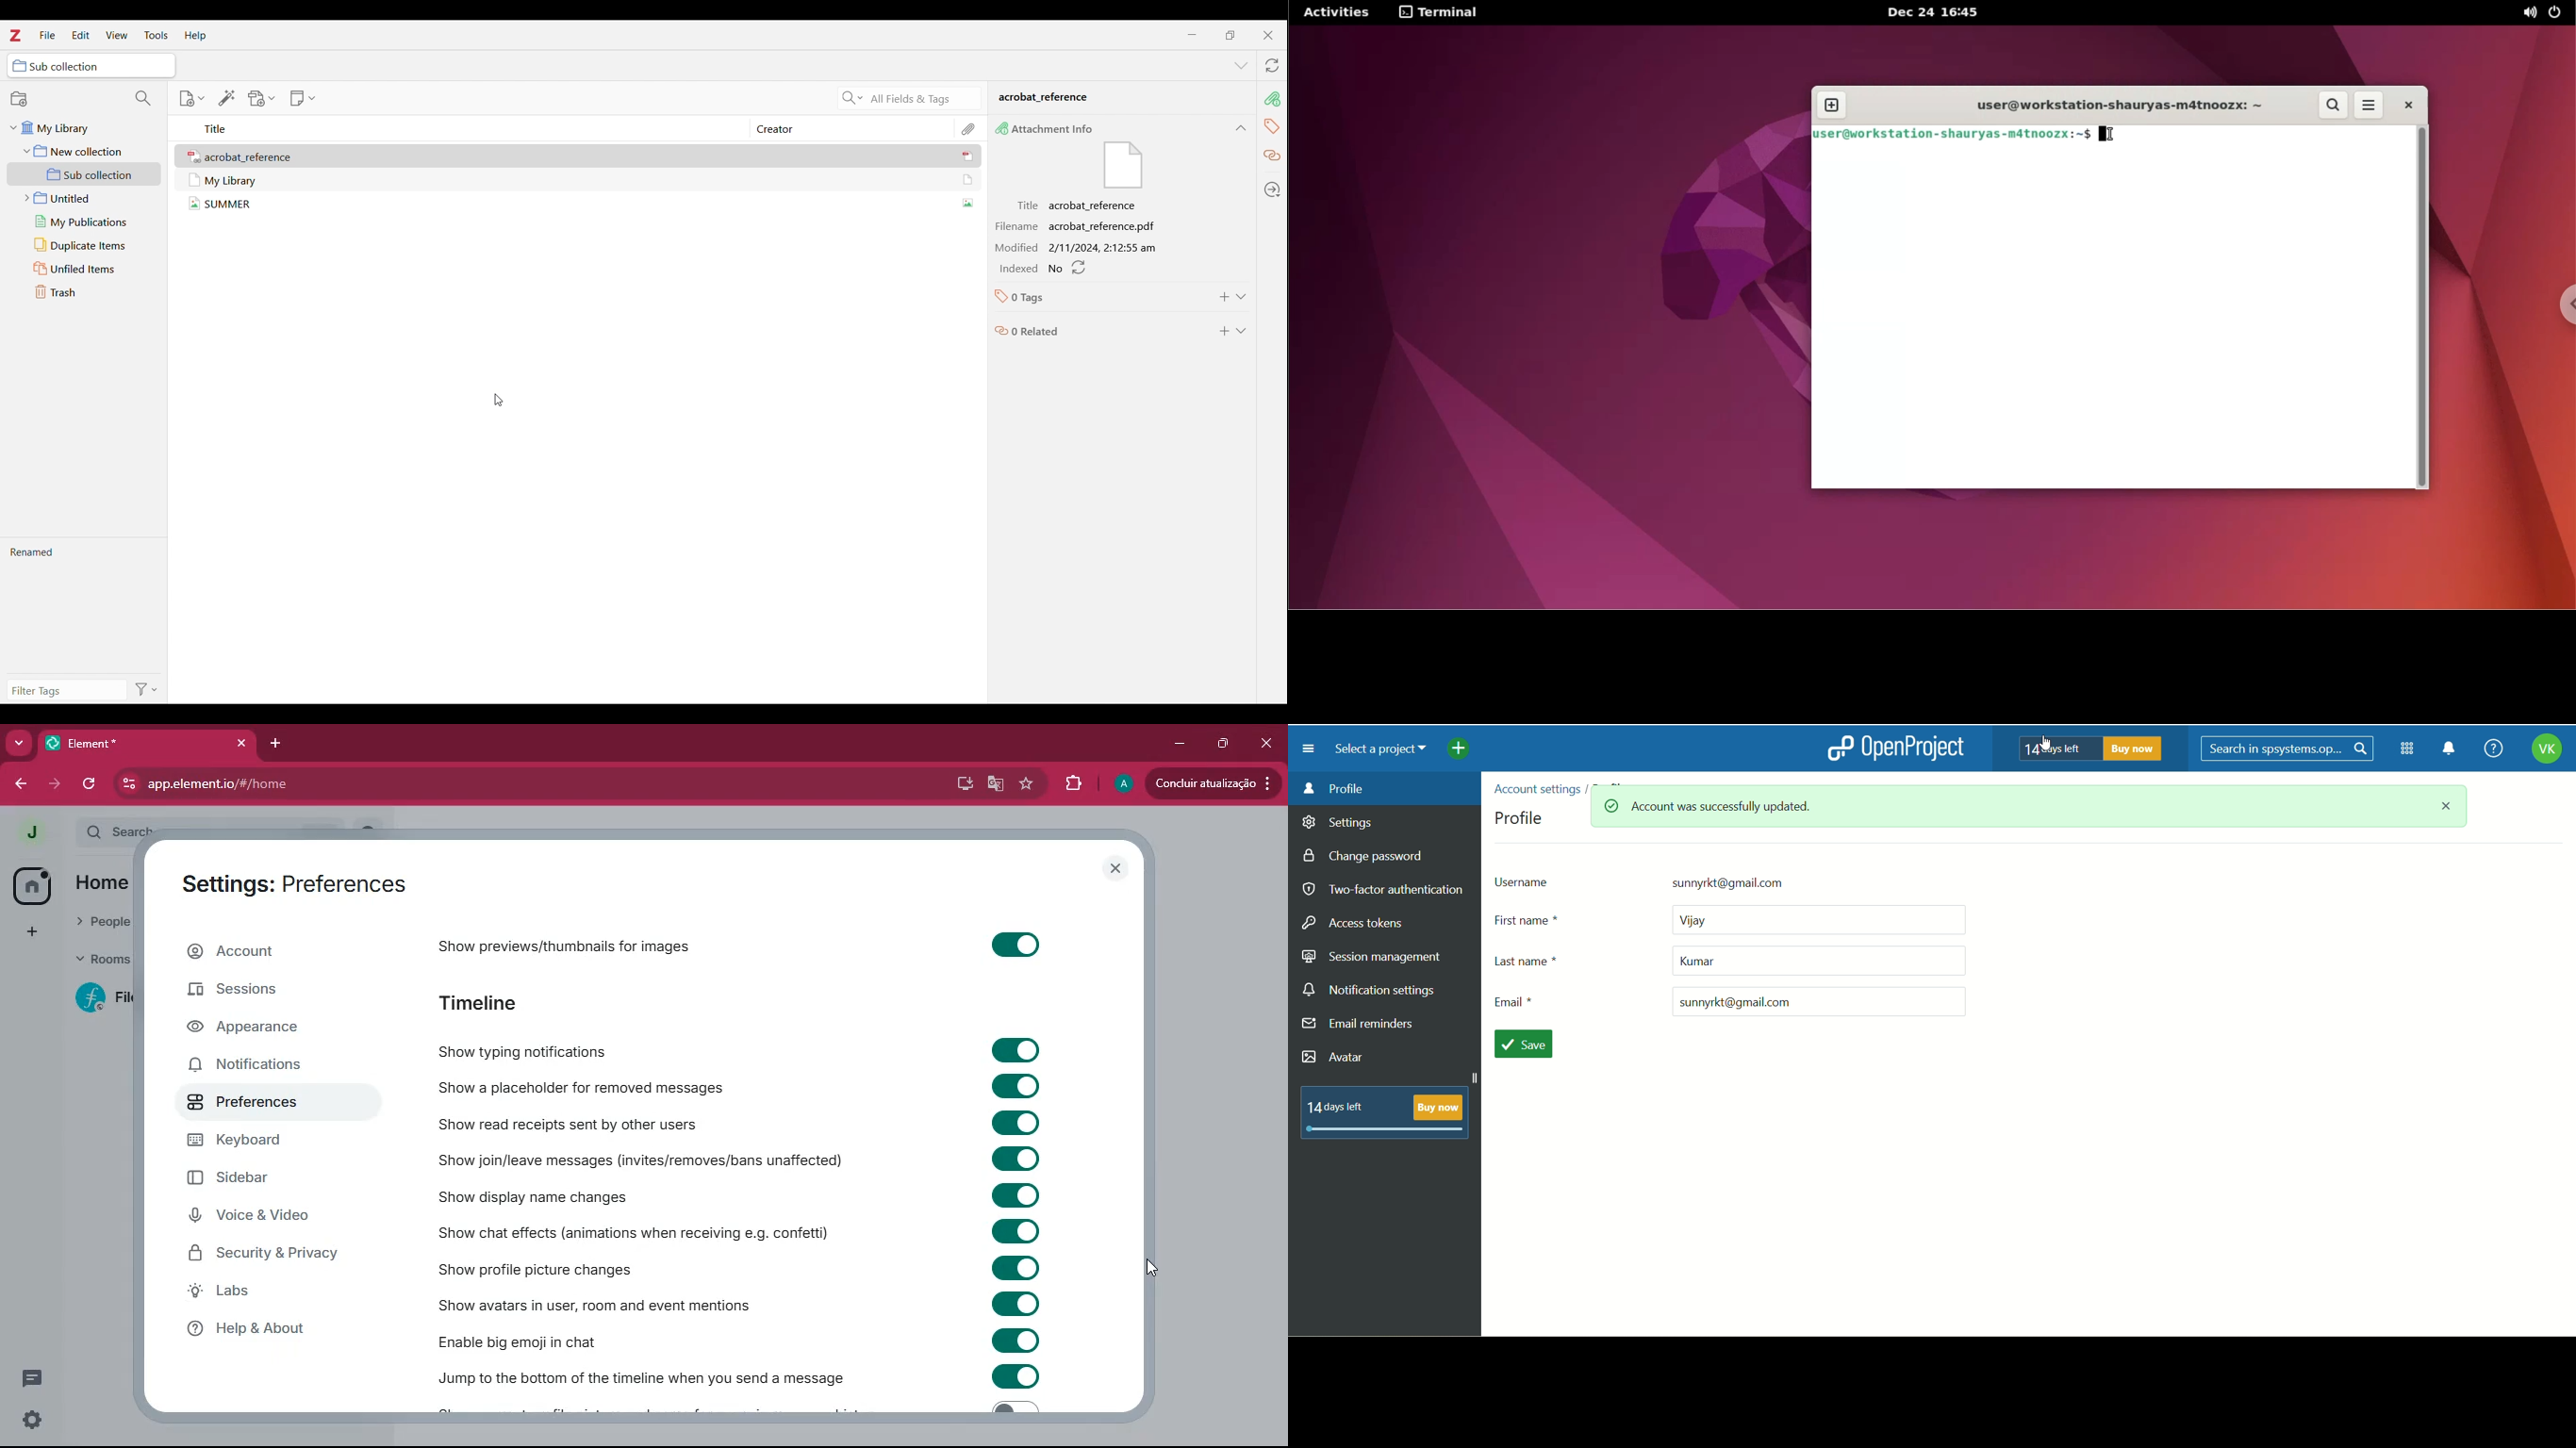  I want to click on search, so click(2288, 749).